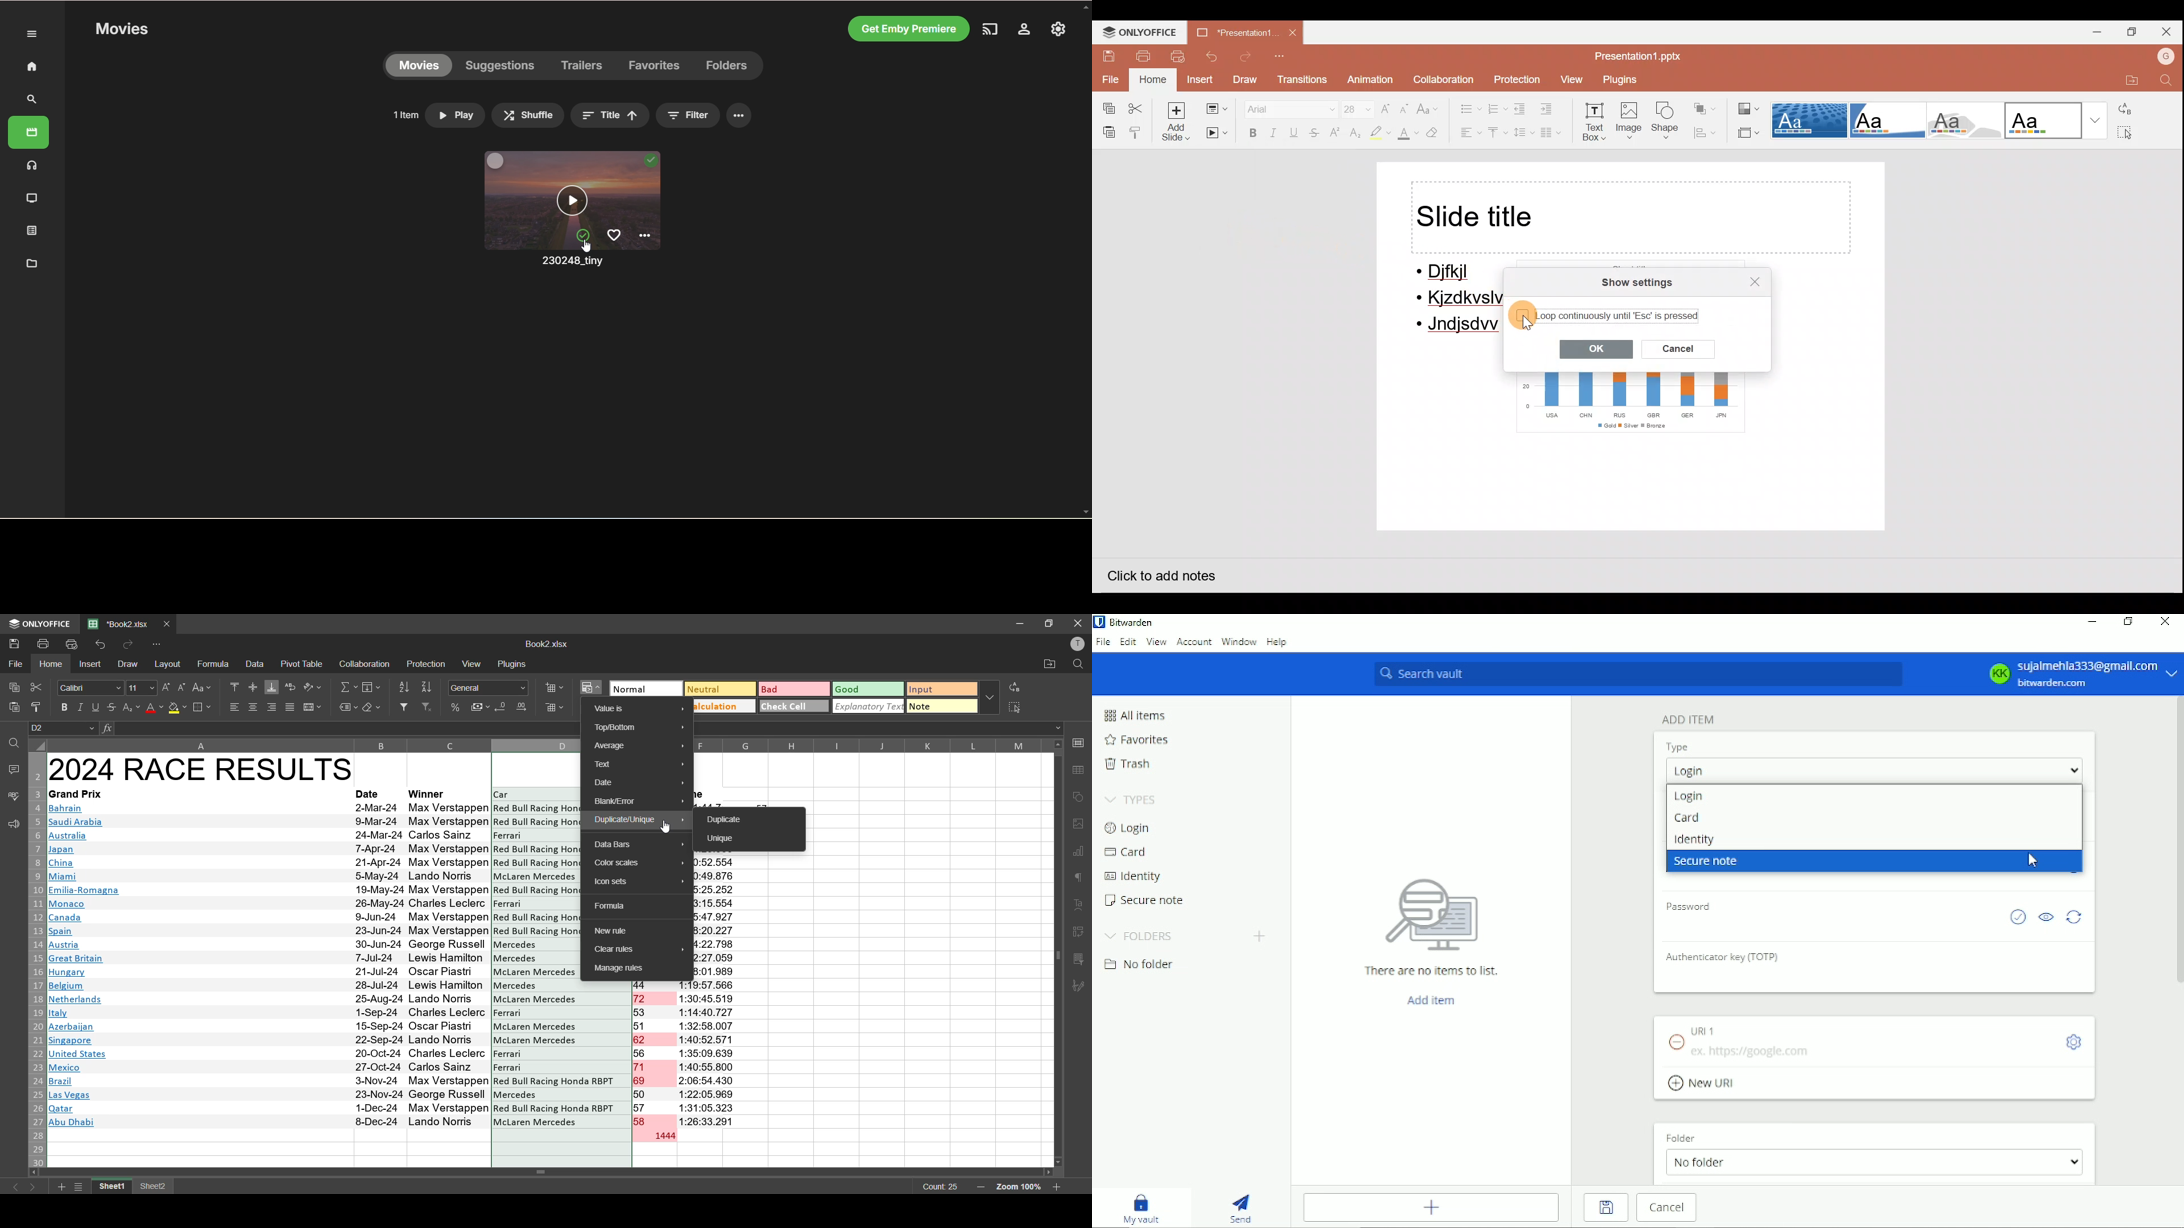  I want to click on align center, so click(253, 706).